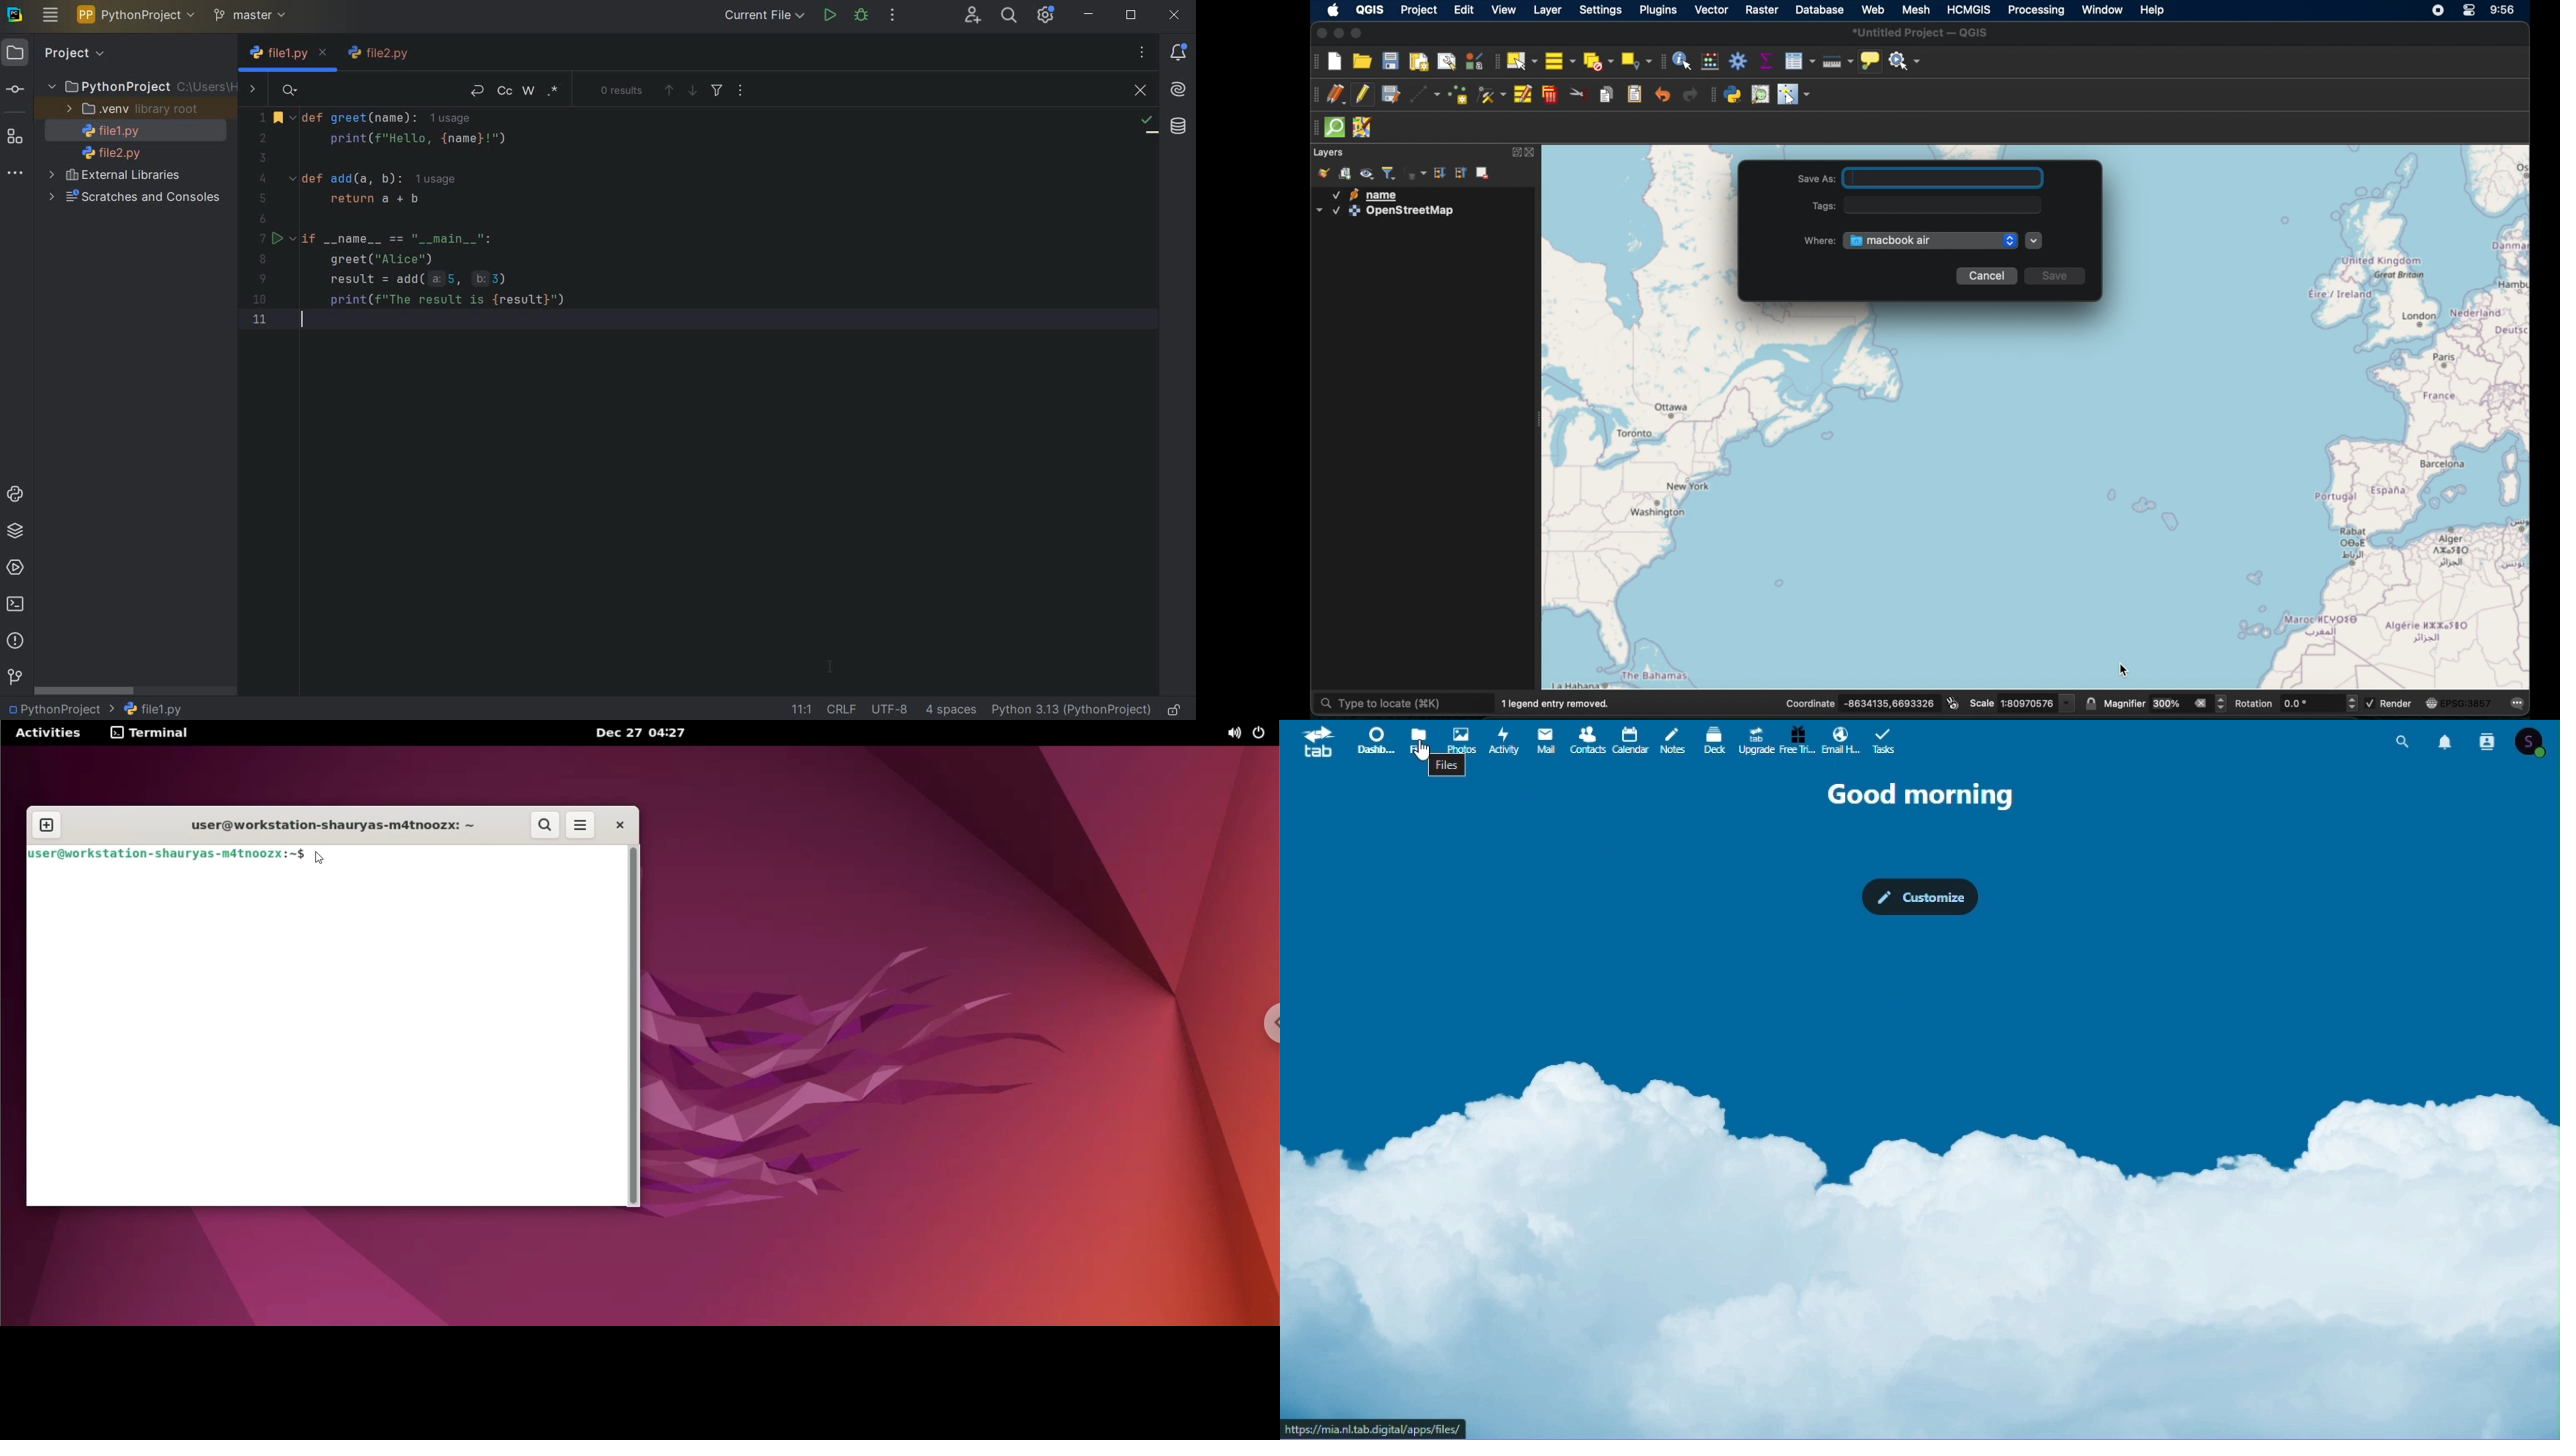  I want to click on DEBUG, so click(863, 16).